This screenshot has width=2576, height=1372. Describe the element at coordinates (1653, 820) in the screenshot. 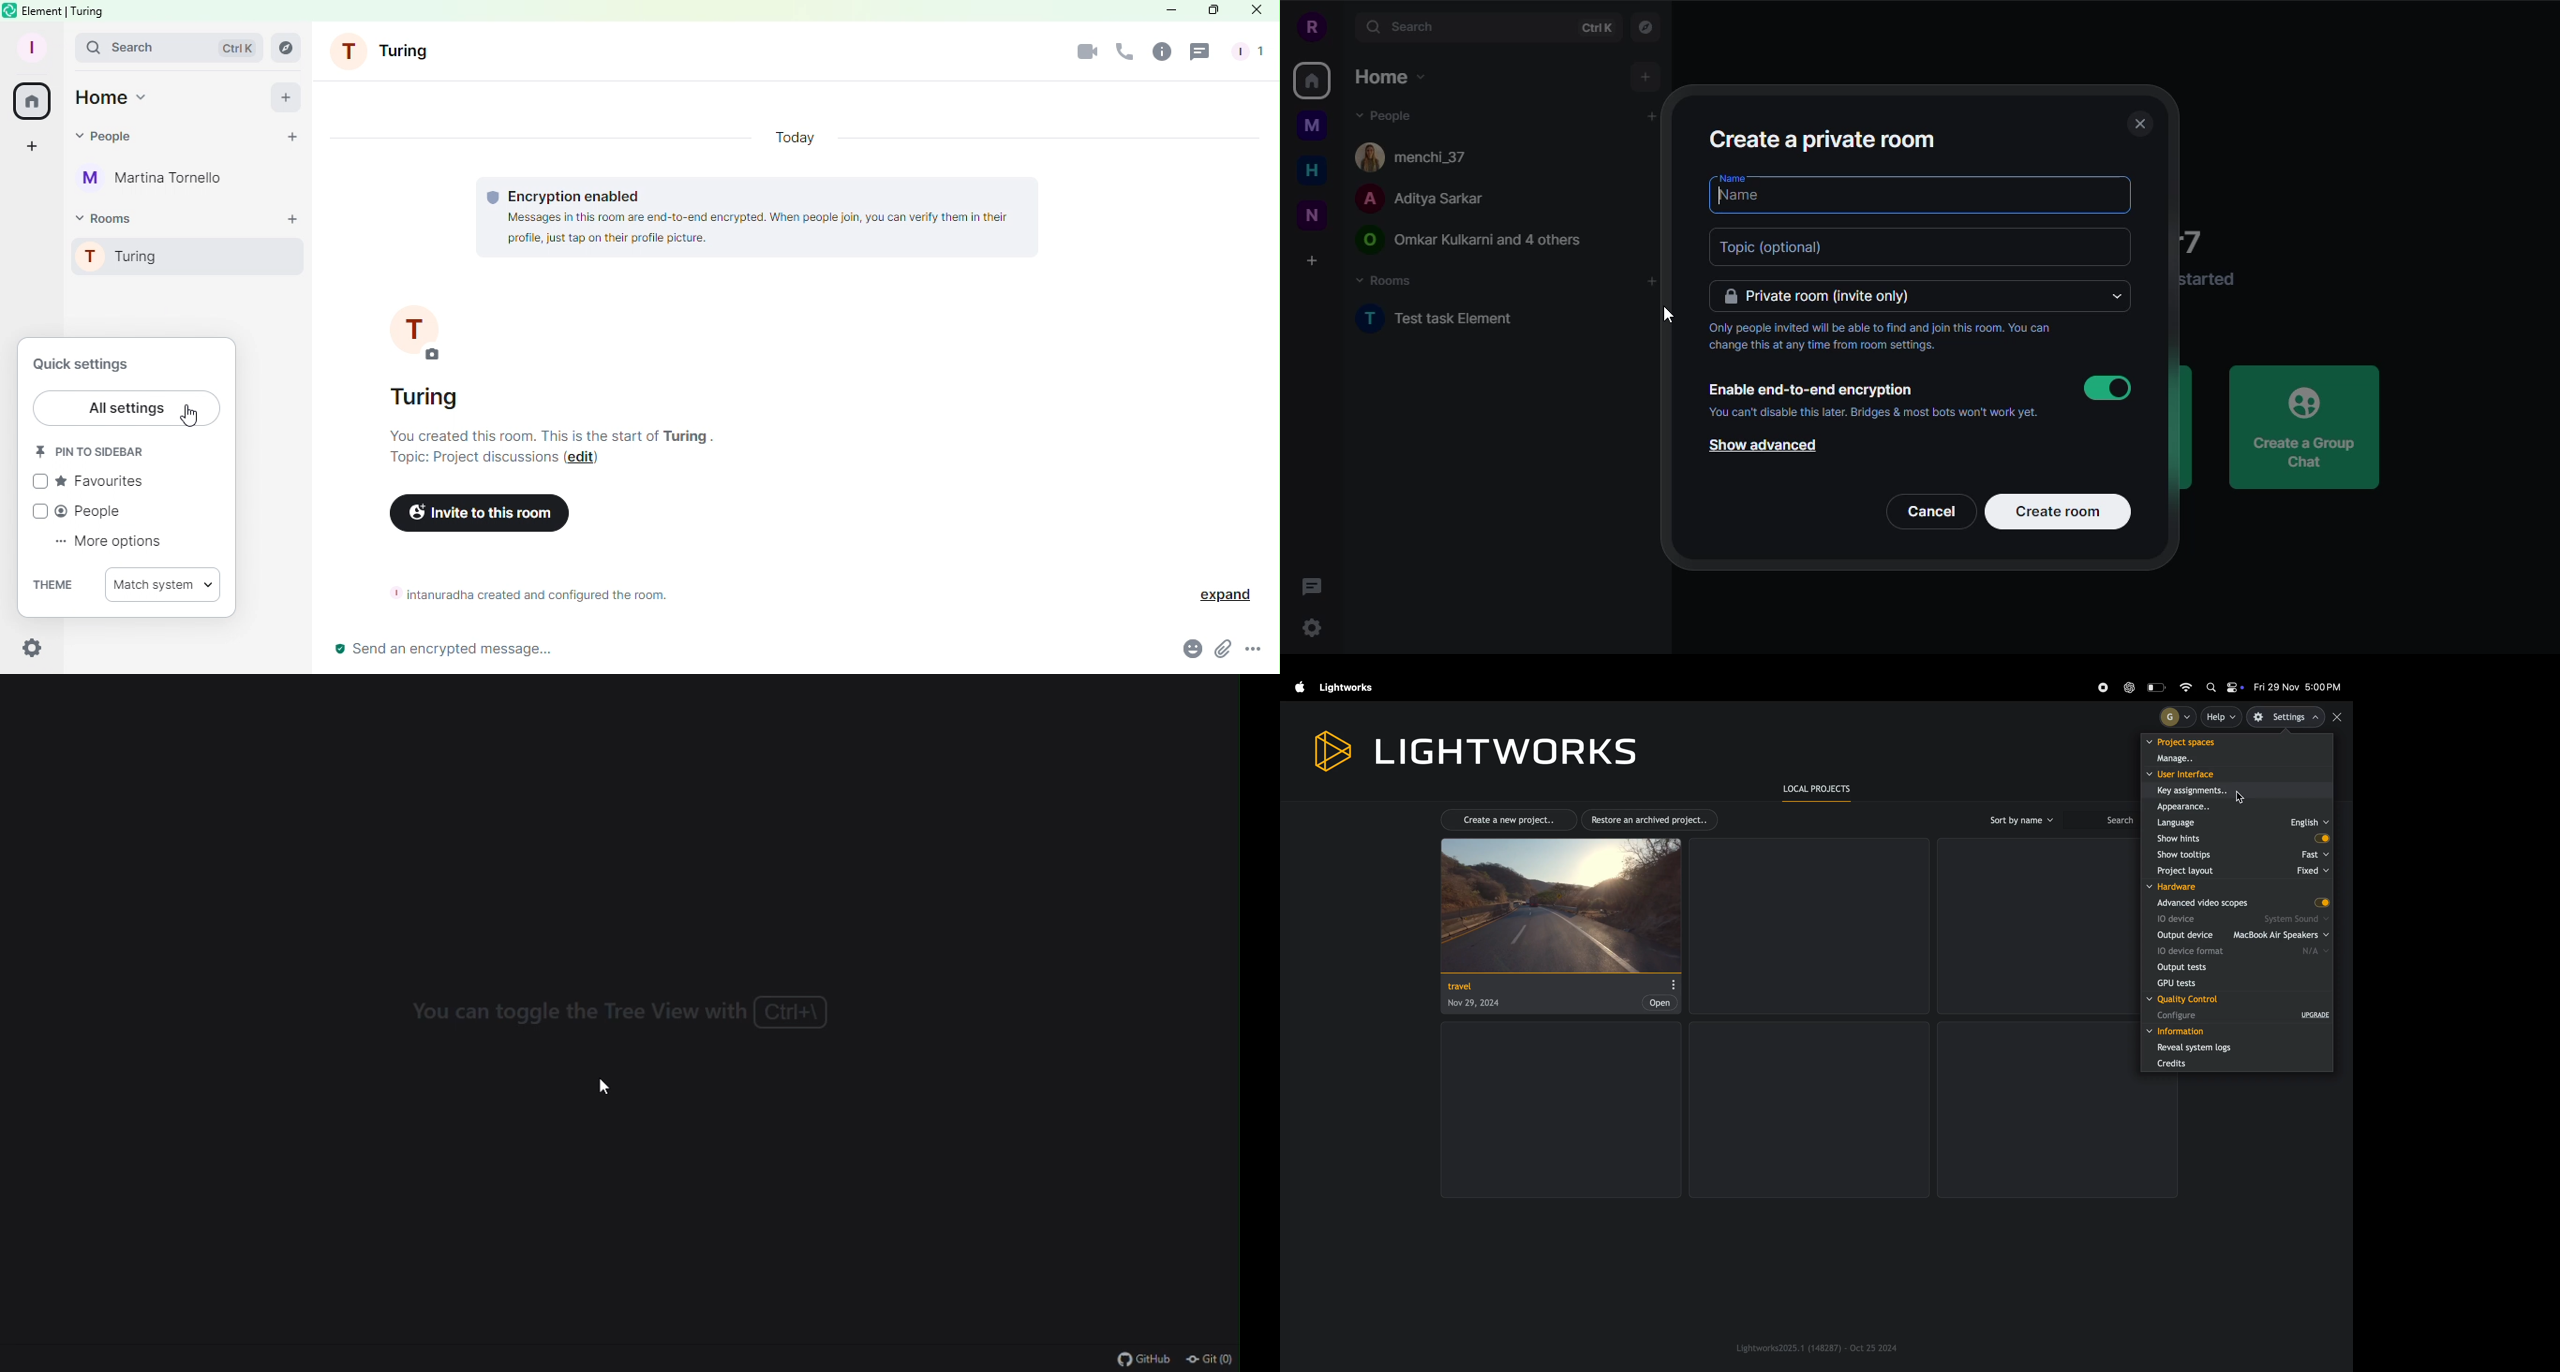

I see `restore archived projects` at that location.